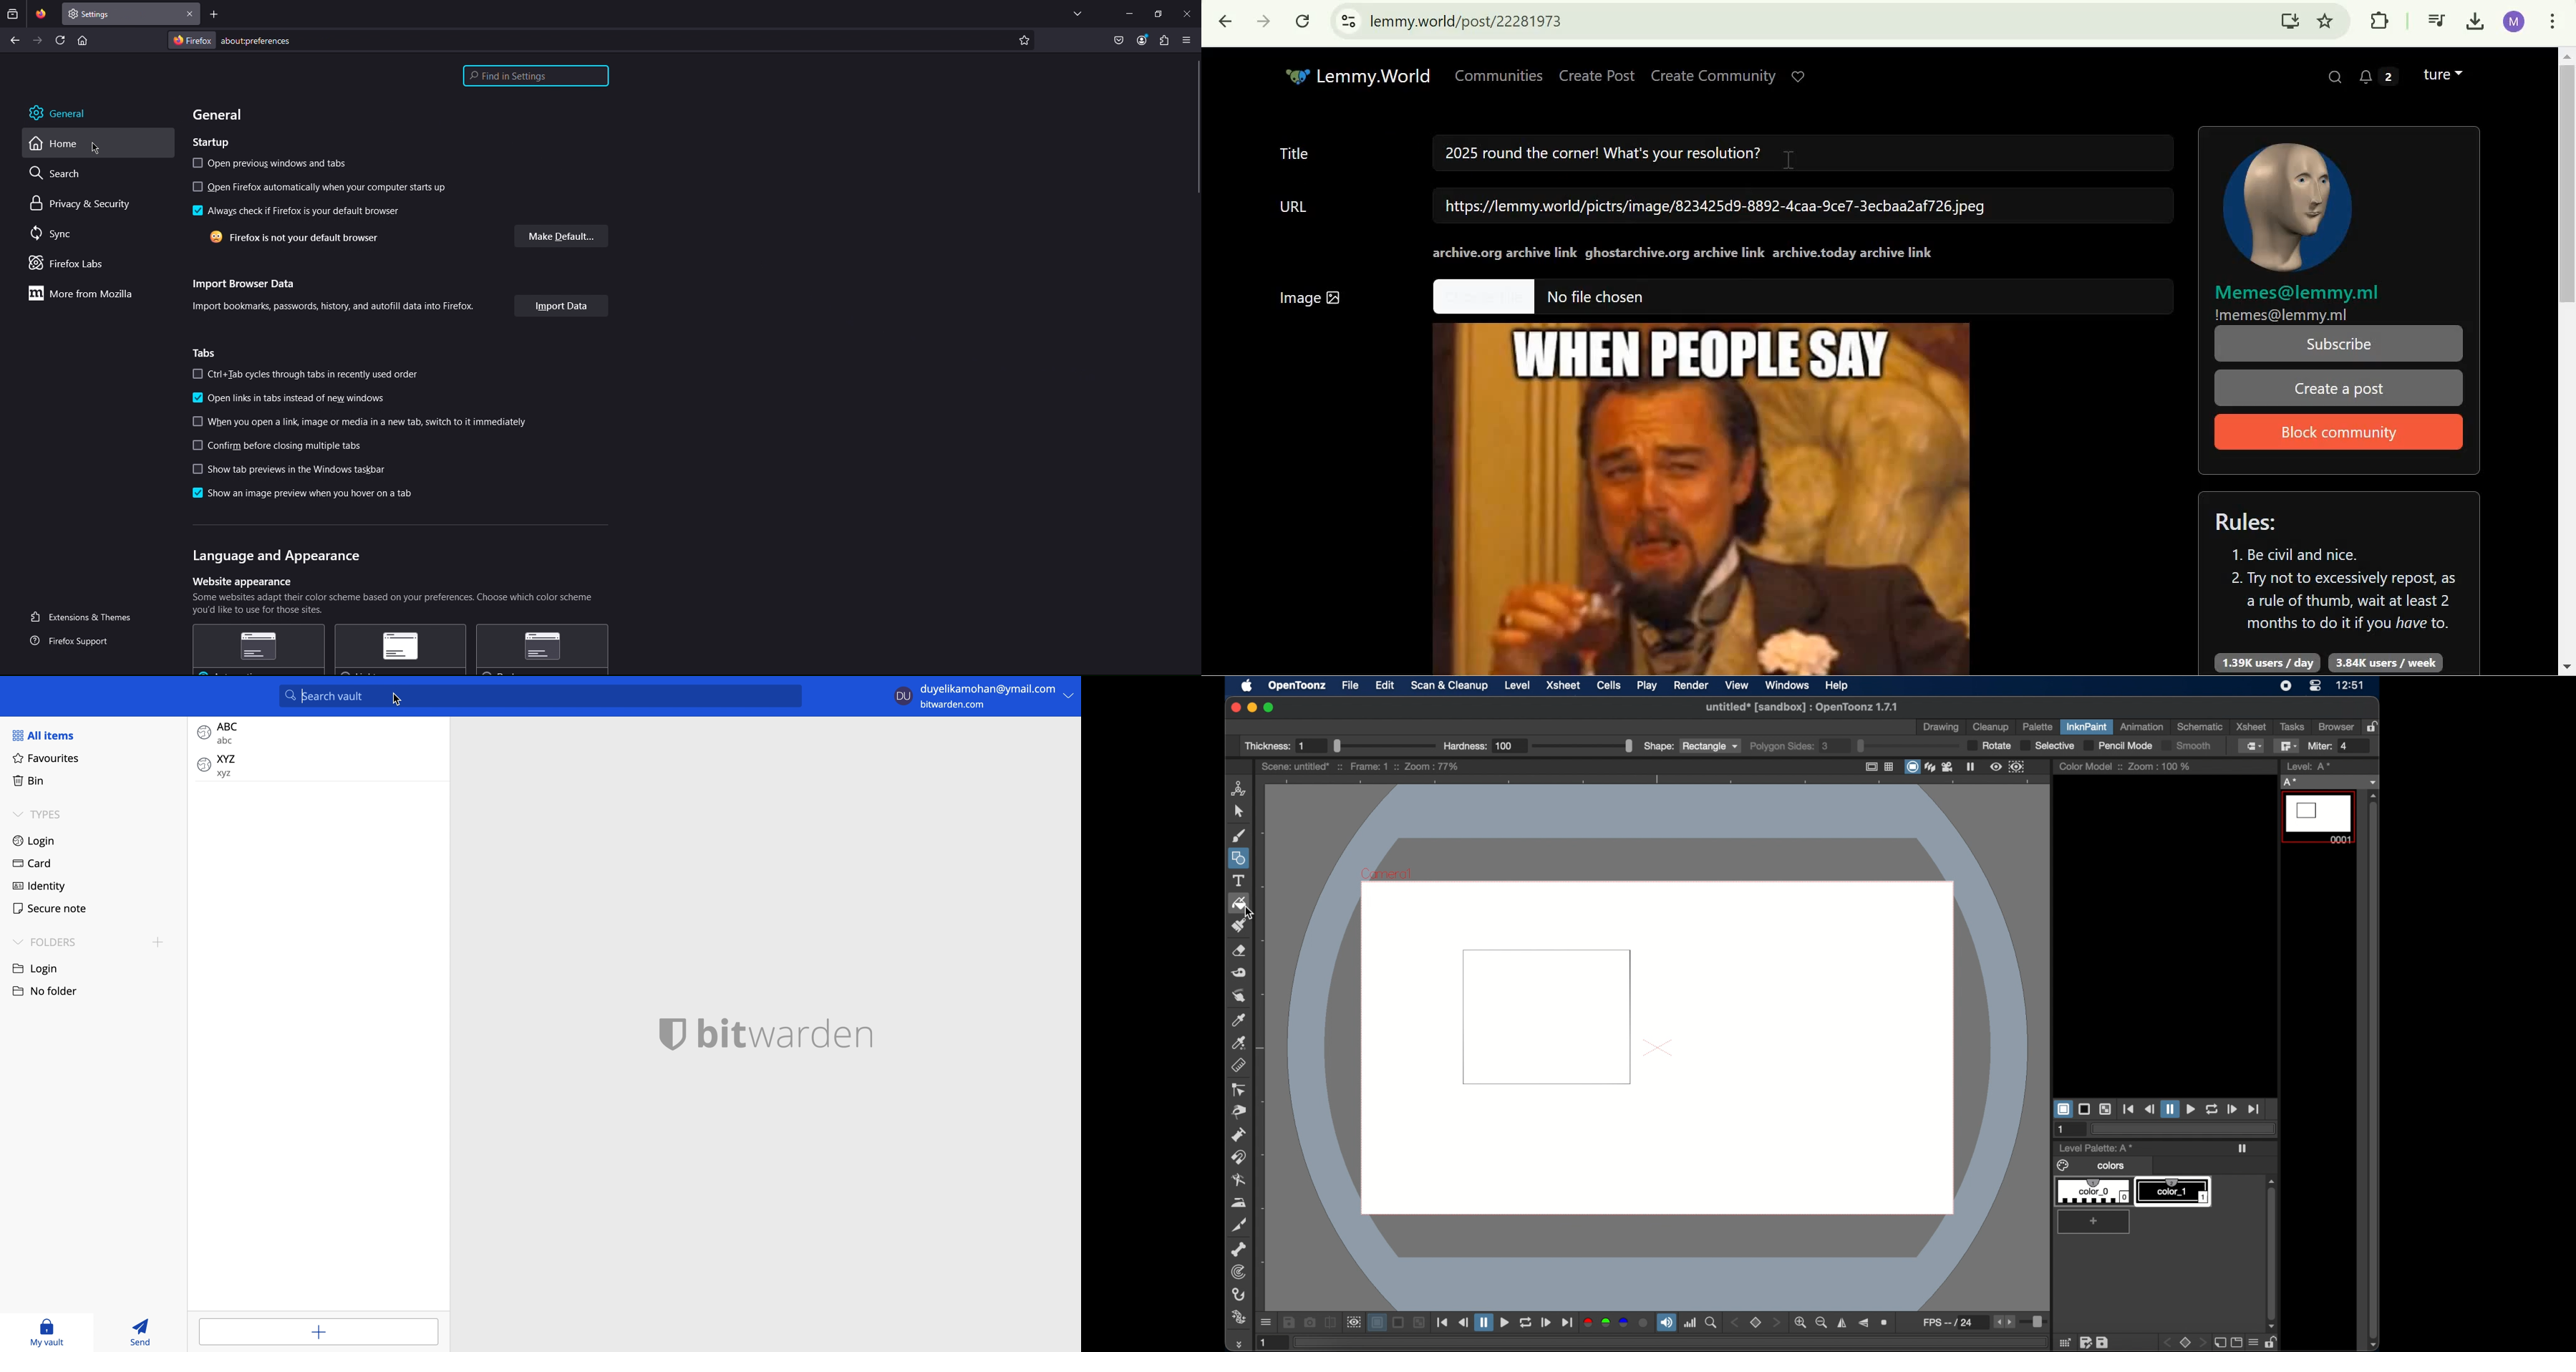  I want to click on edit, so click(1385, 685).